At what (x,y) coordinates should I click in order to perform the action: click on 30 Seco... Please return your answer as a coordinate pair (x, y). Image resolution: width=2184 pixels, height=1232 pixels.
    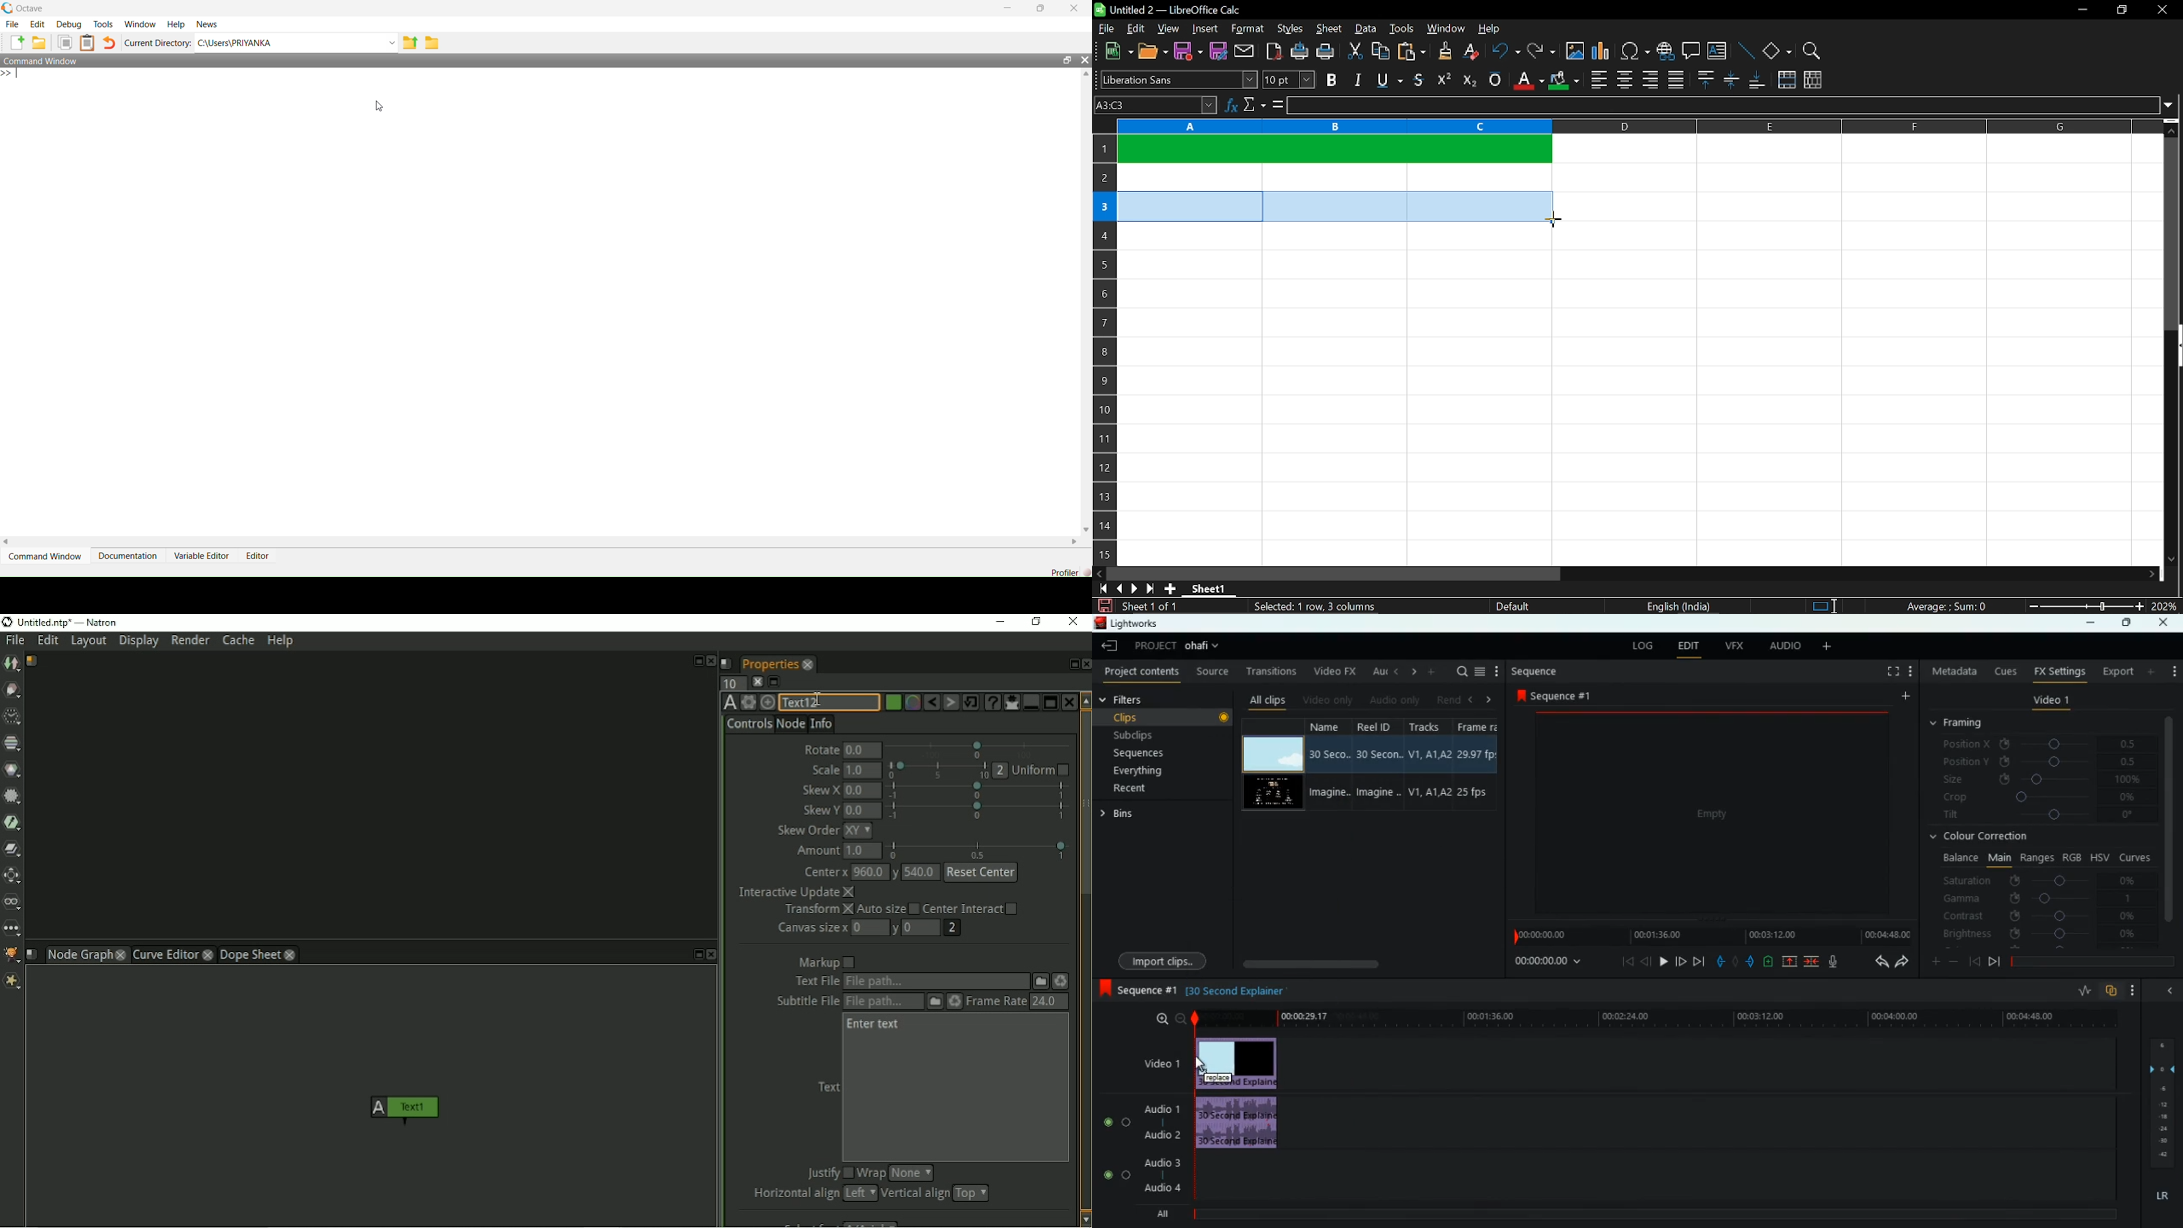
    Looking at the image, I should click on (1332, 754).